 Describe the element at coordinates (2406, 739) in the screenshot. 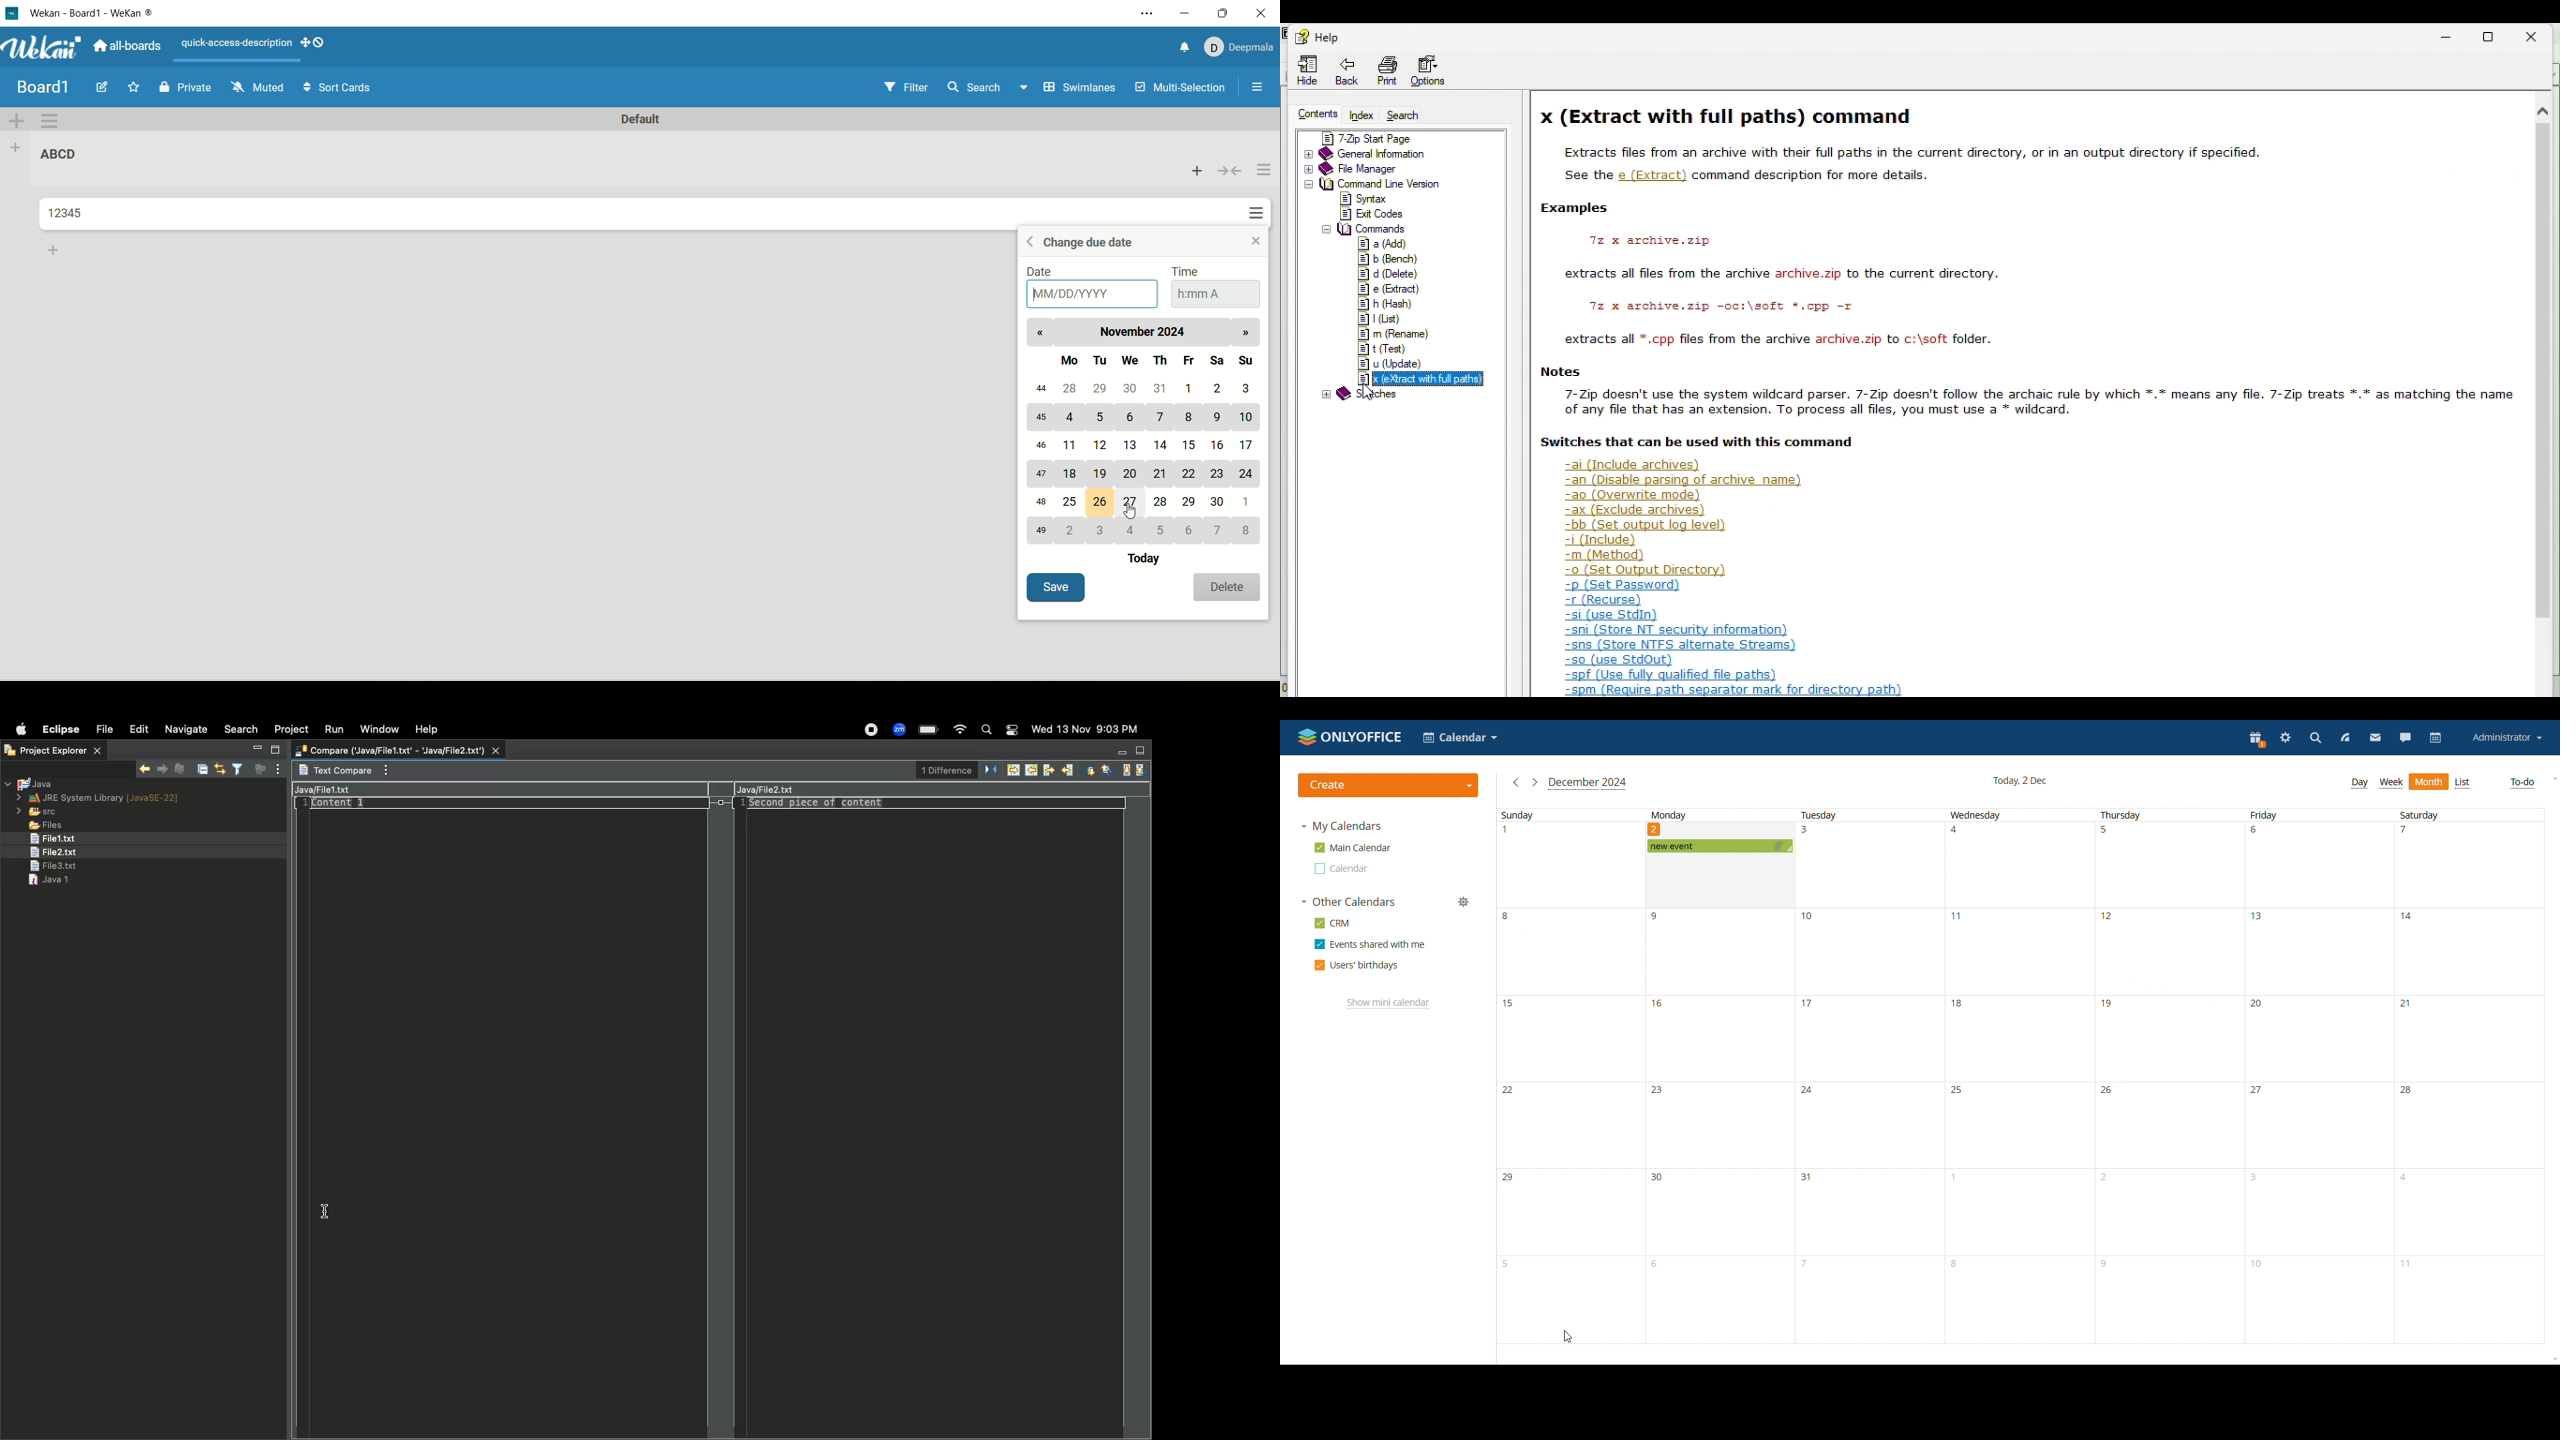

I see `chat` at that location.